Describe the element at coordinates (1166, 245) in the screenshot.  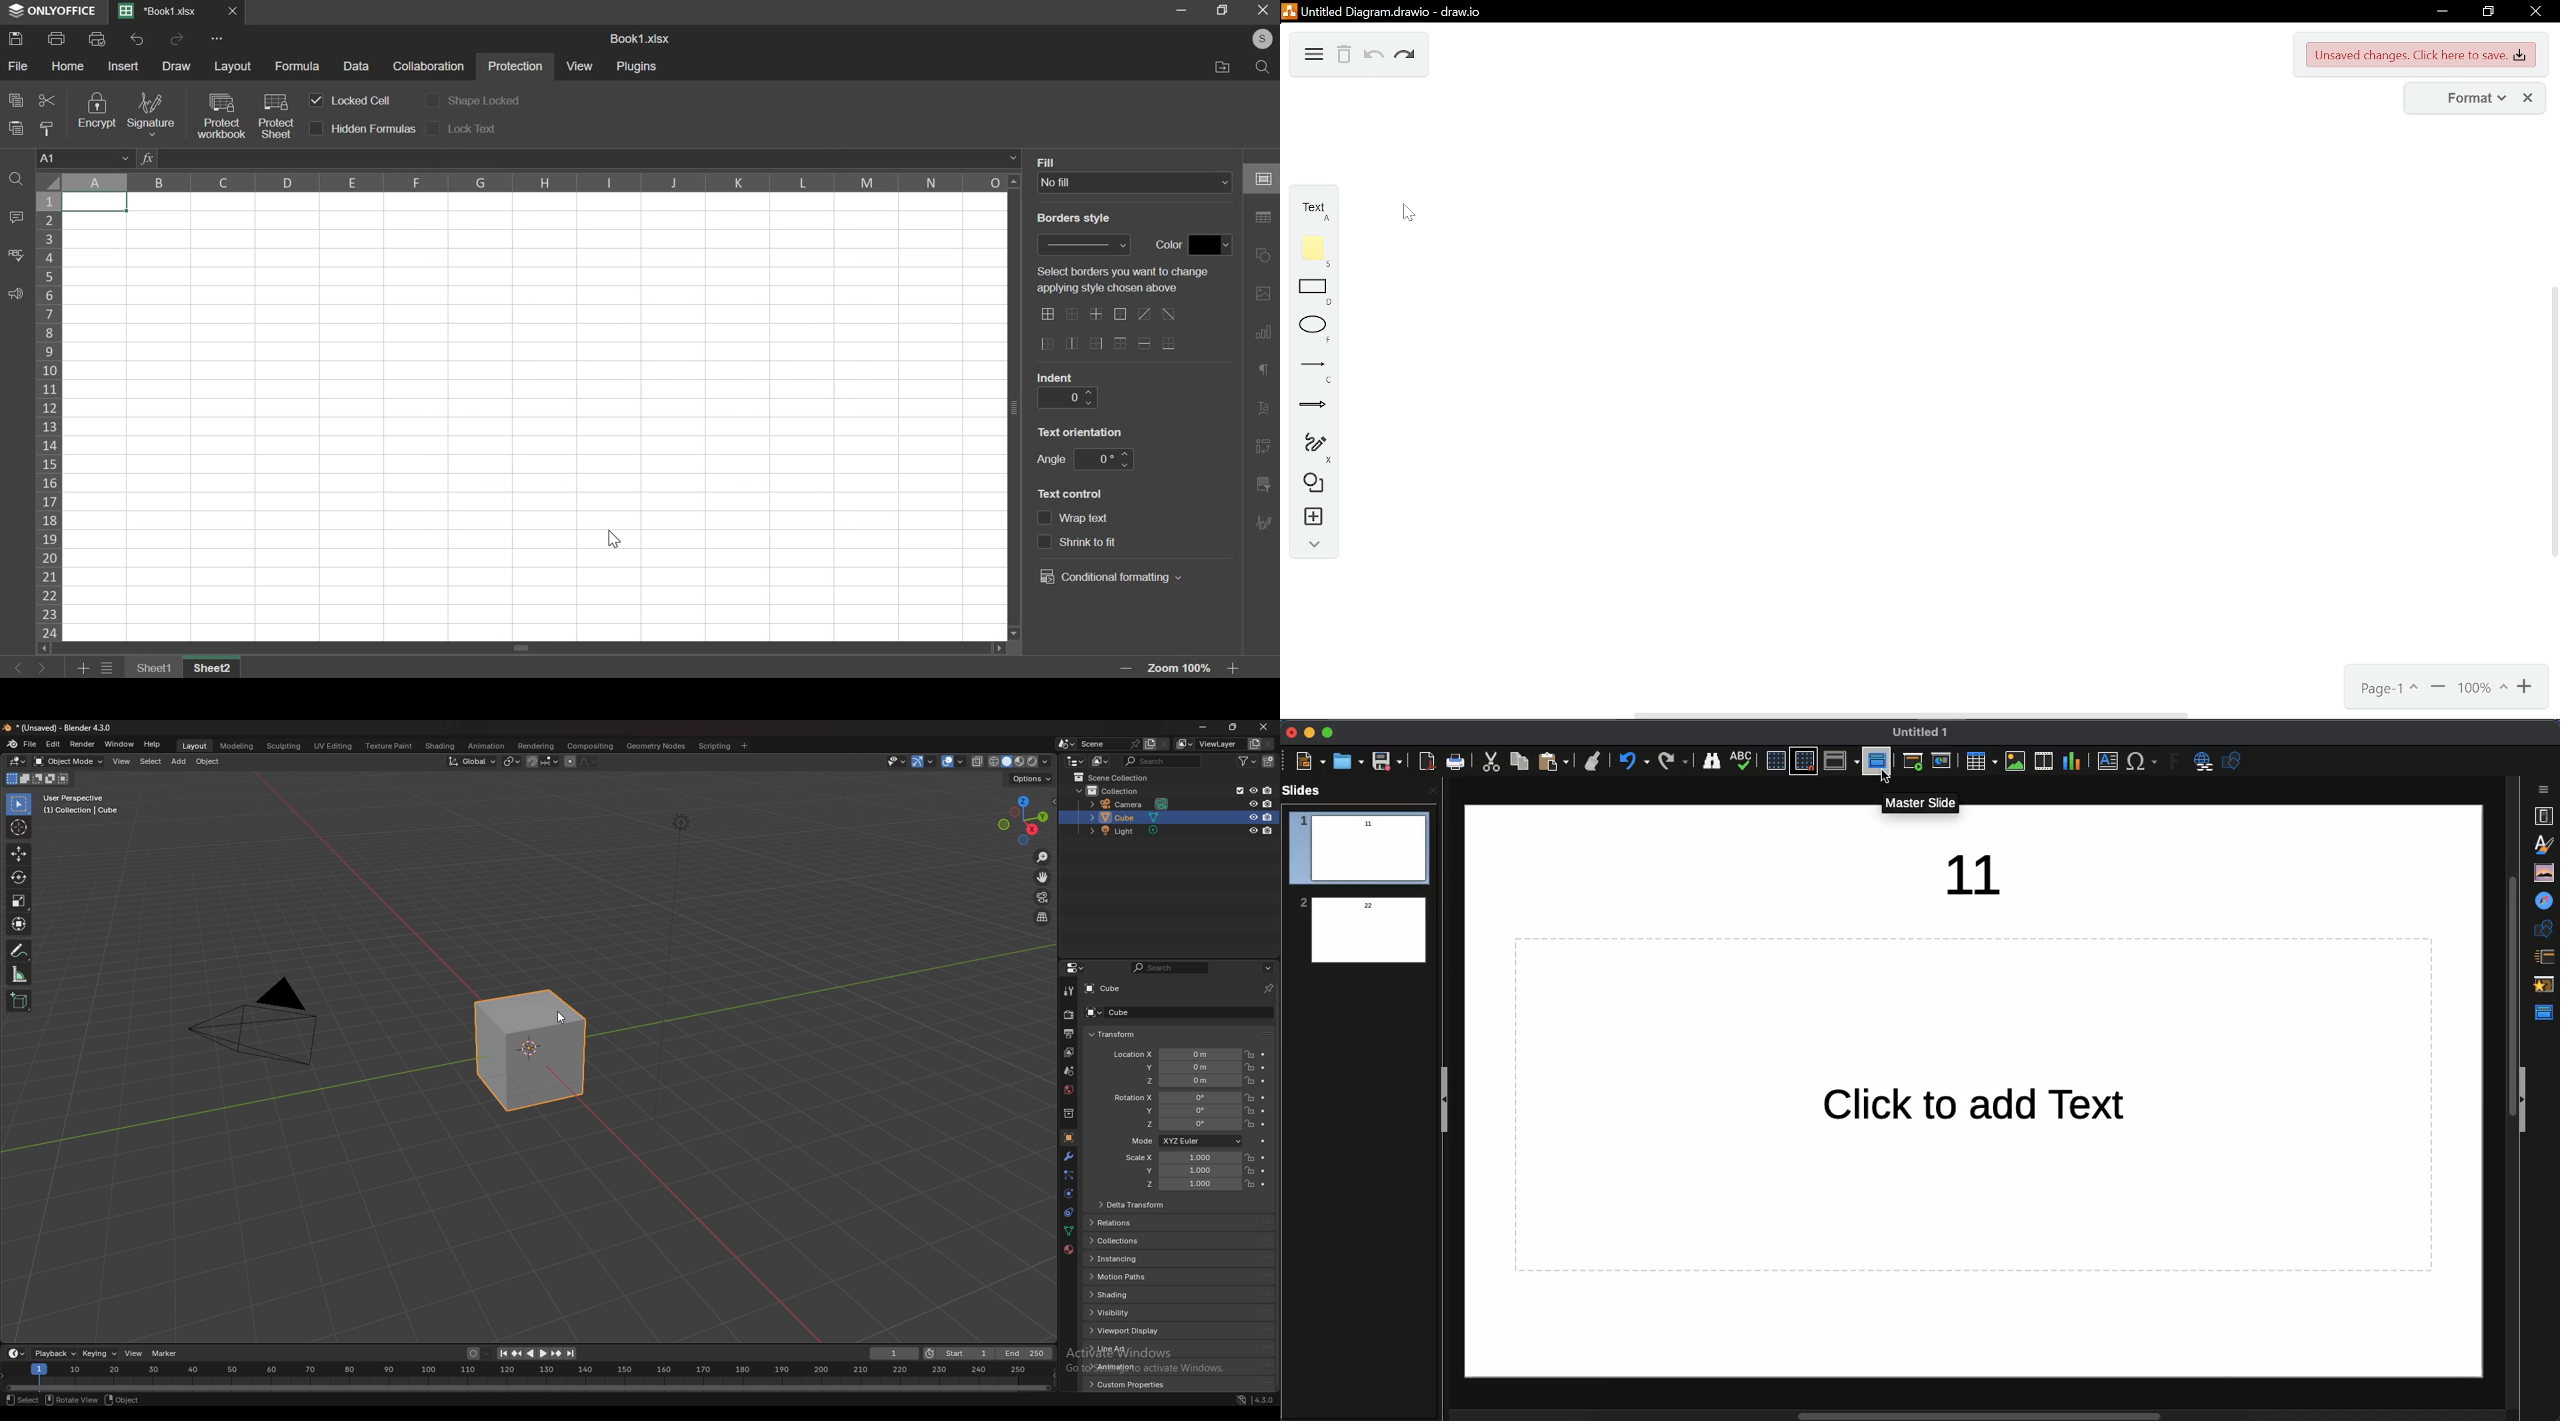
I see `color` at that location.